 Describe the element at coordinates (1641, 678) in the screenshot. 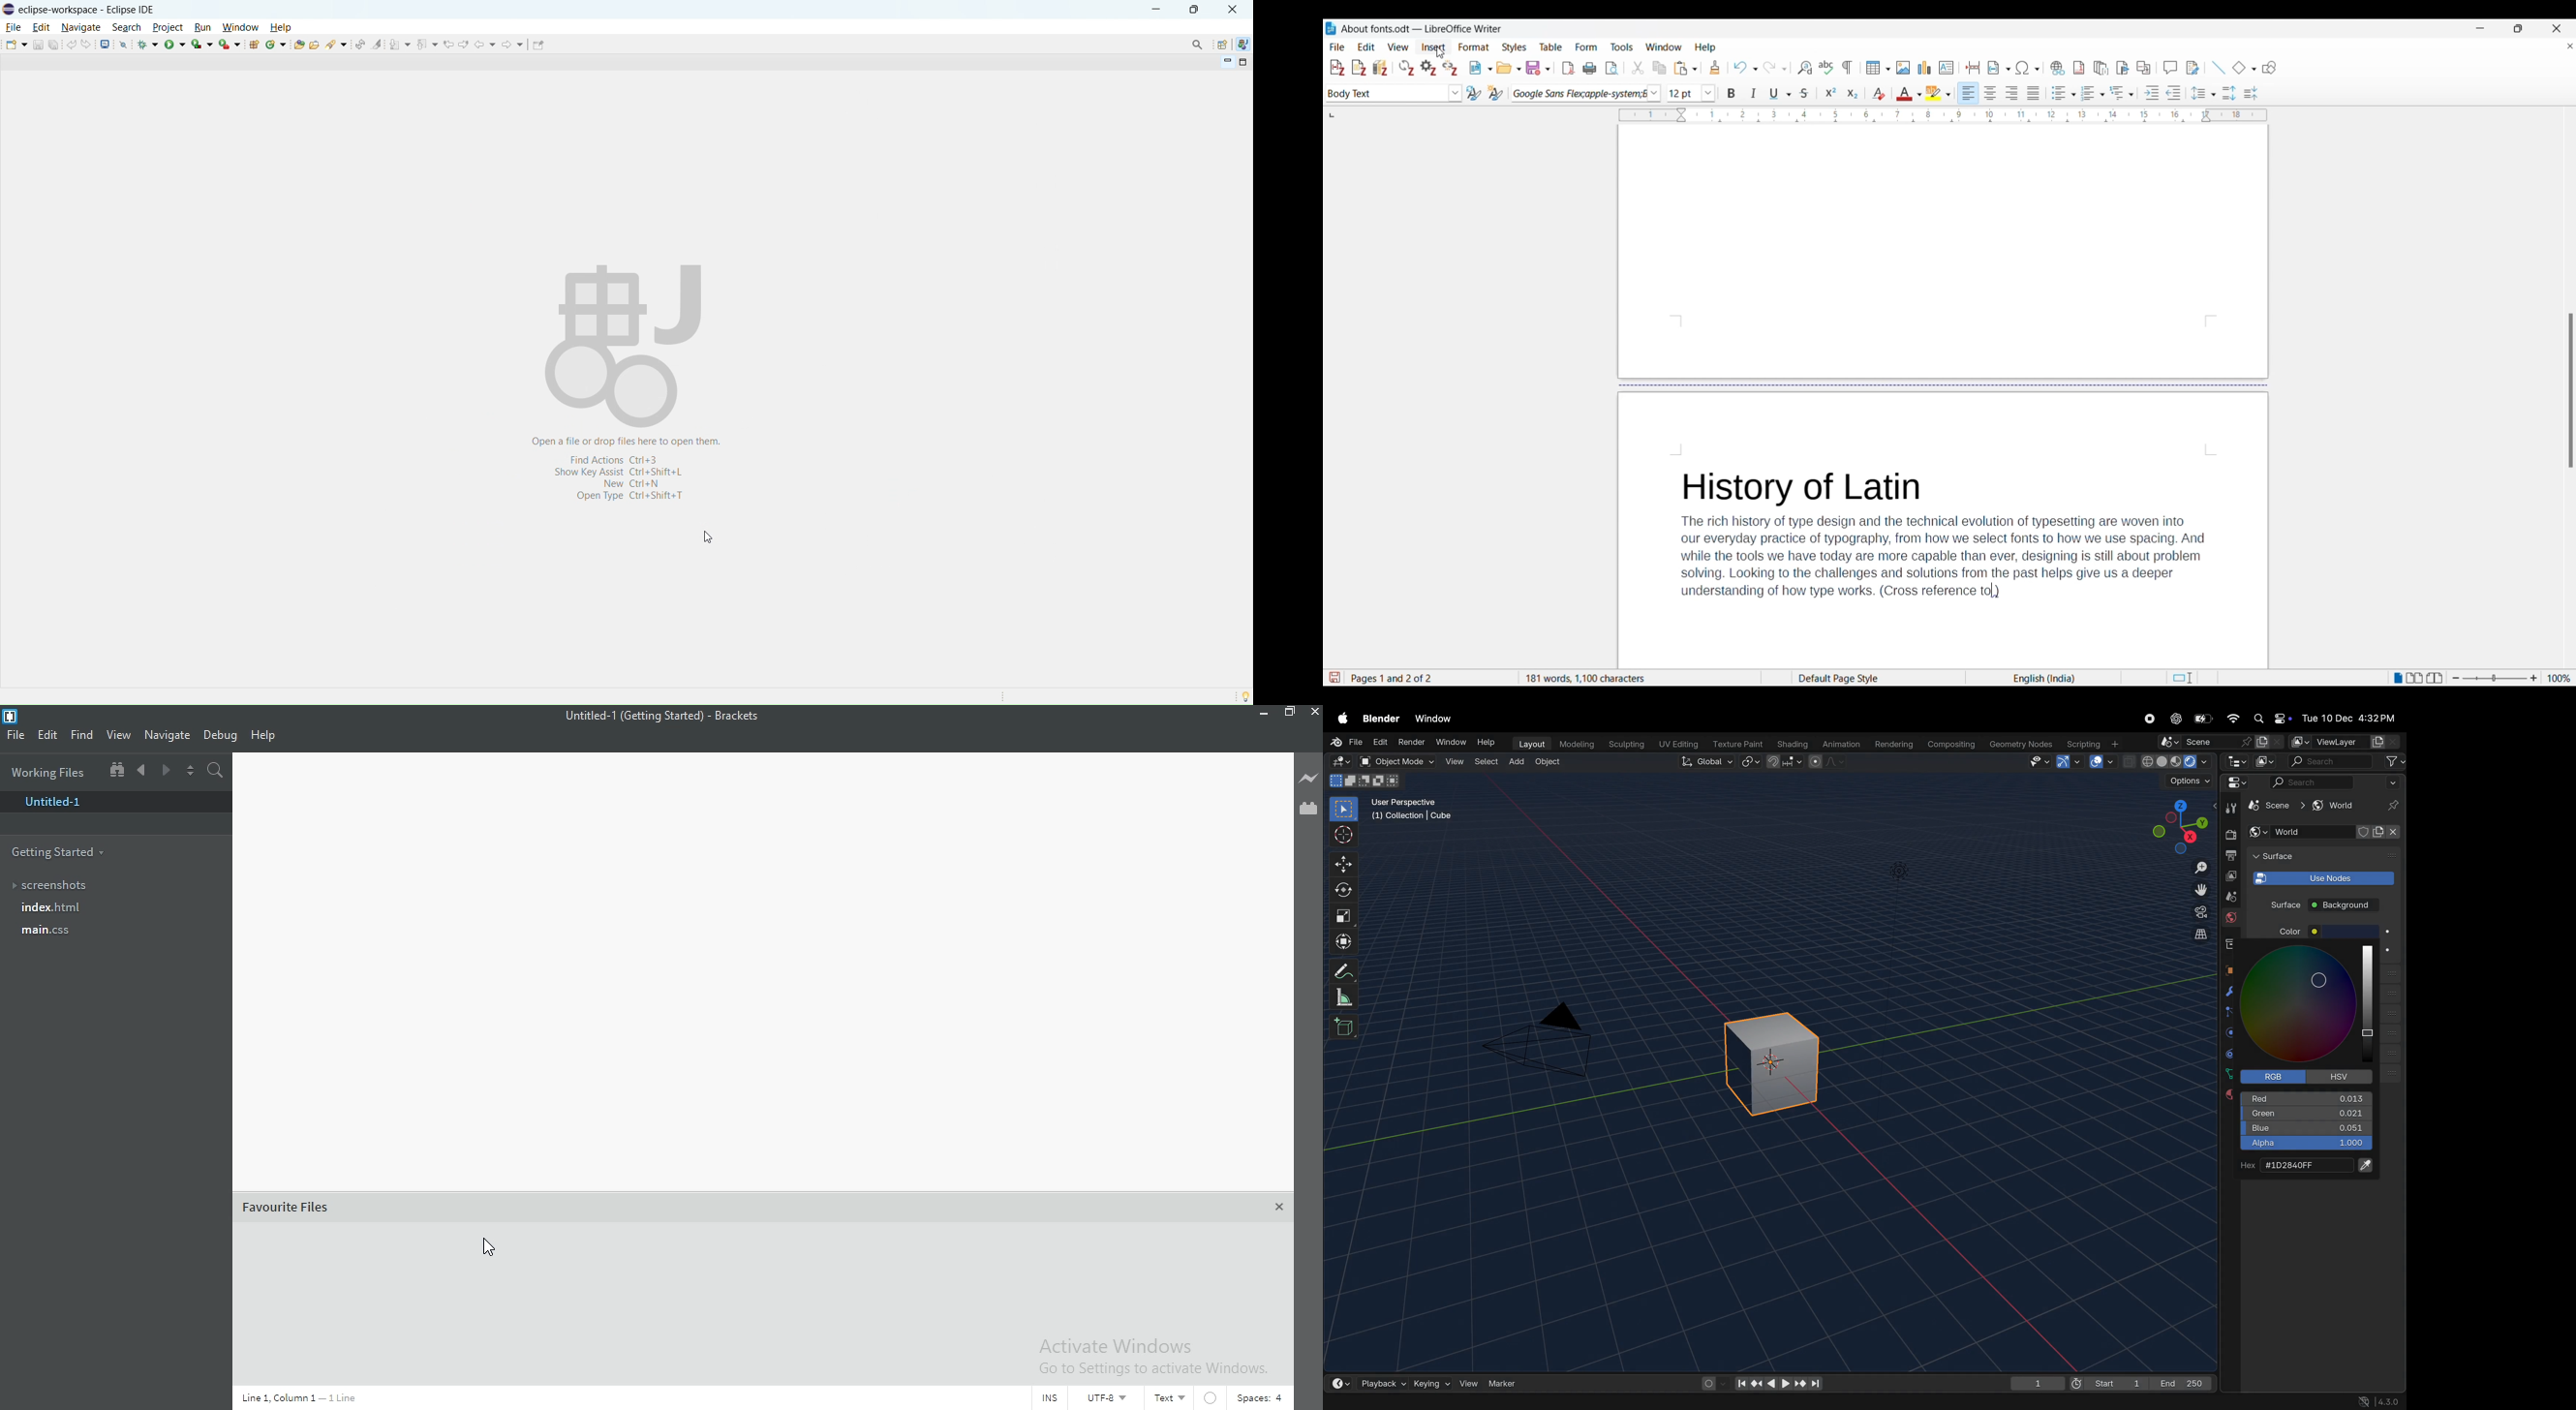

I see `181 words, 1100 characters` at that location.